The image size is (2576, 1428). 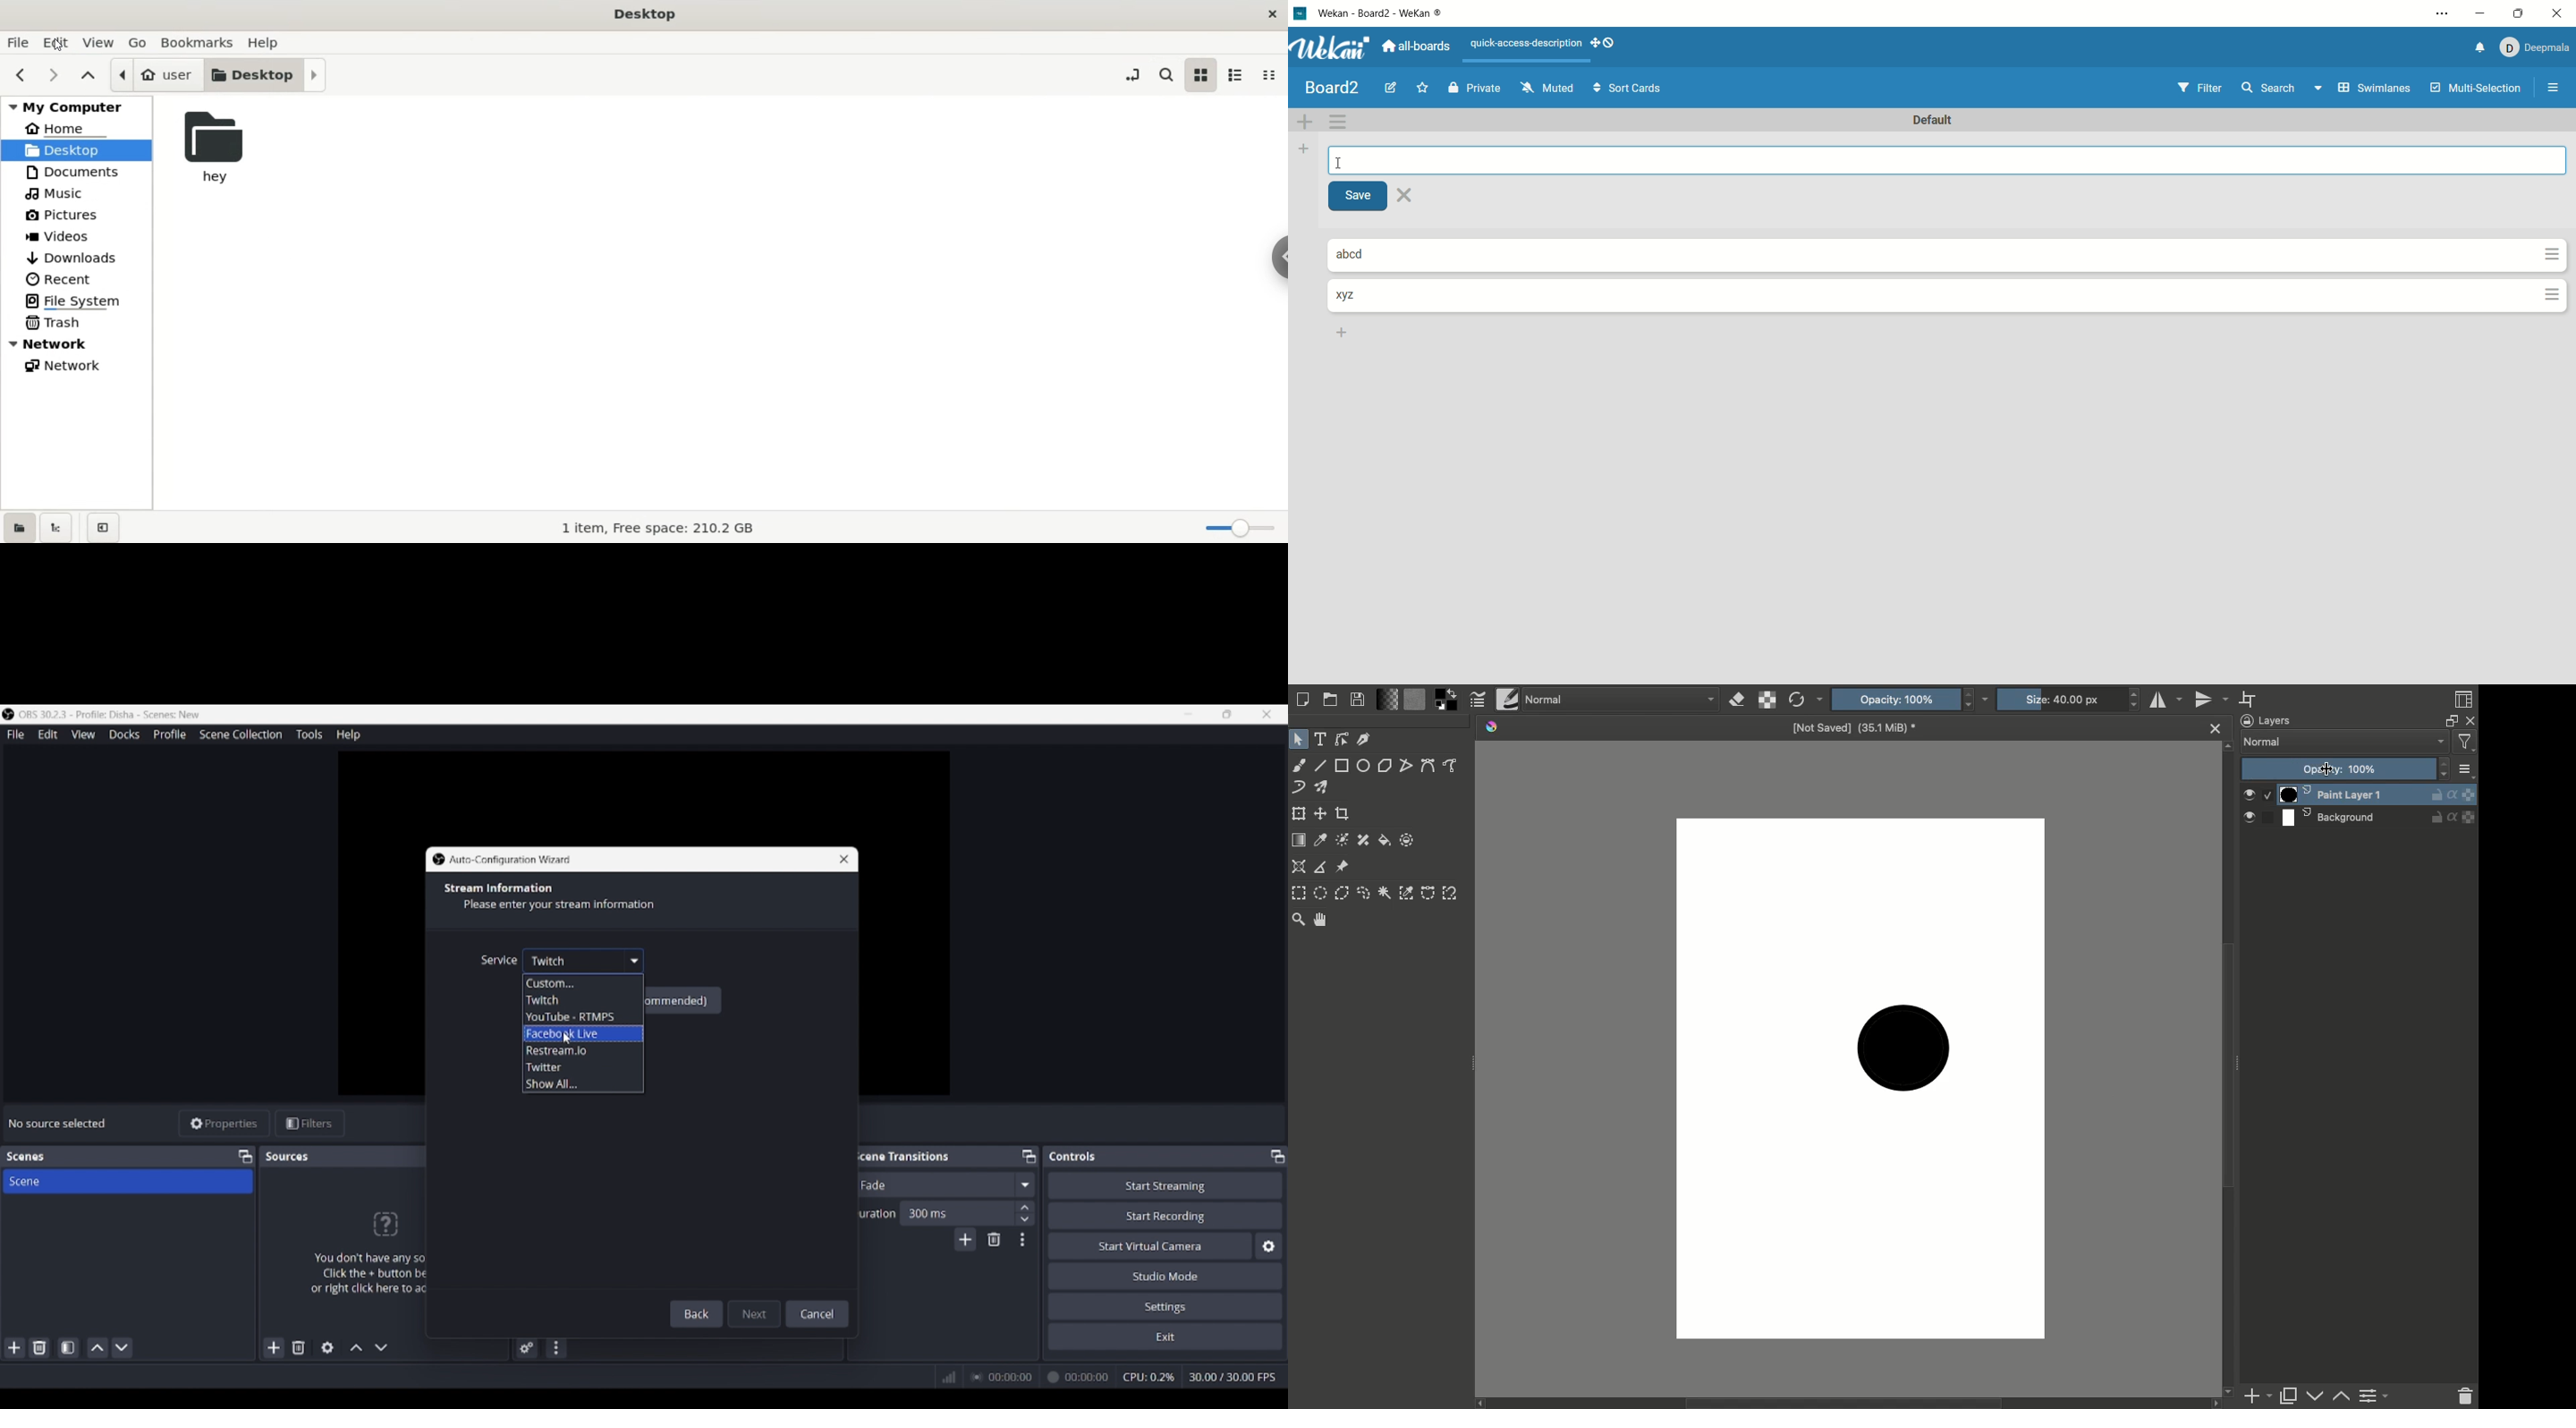 What do you see at coordinates (1383, 893) in the screenshot?
I see `Contiguous selection tool` at bounding box center [1383, 893].